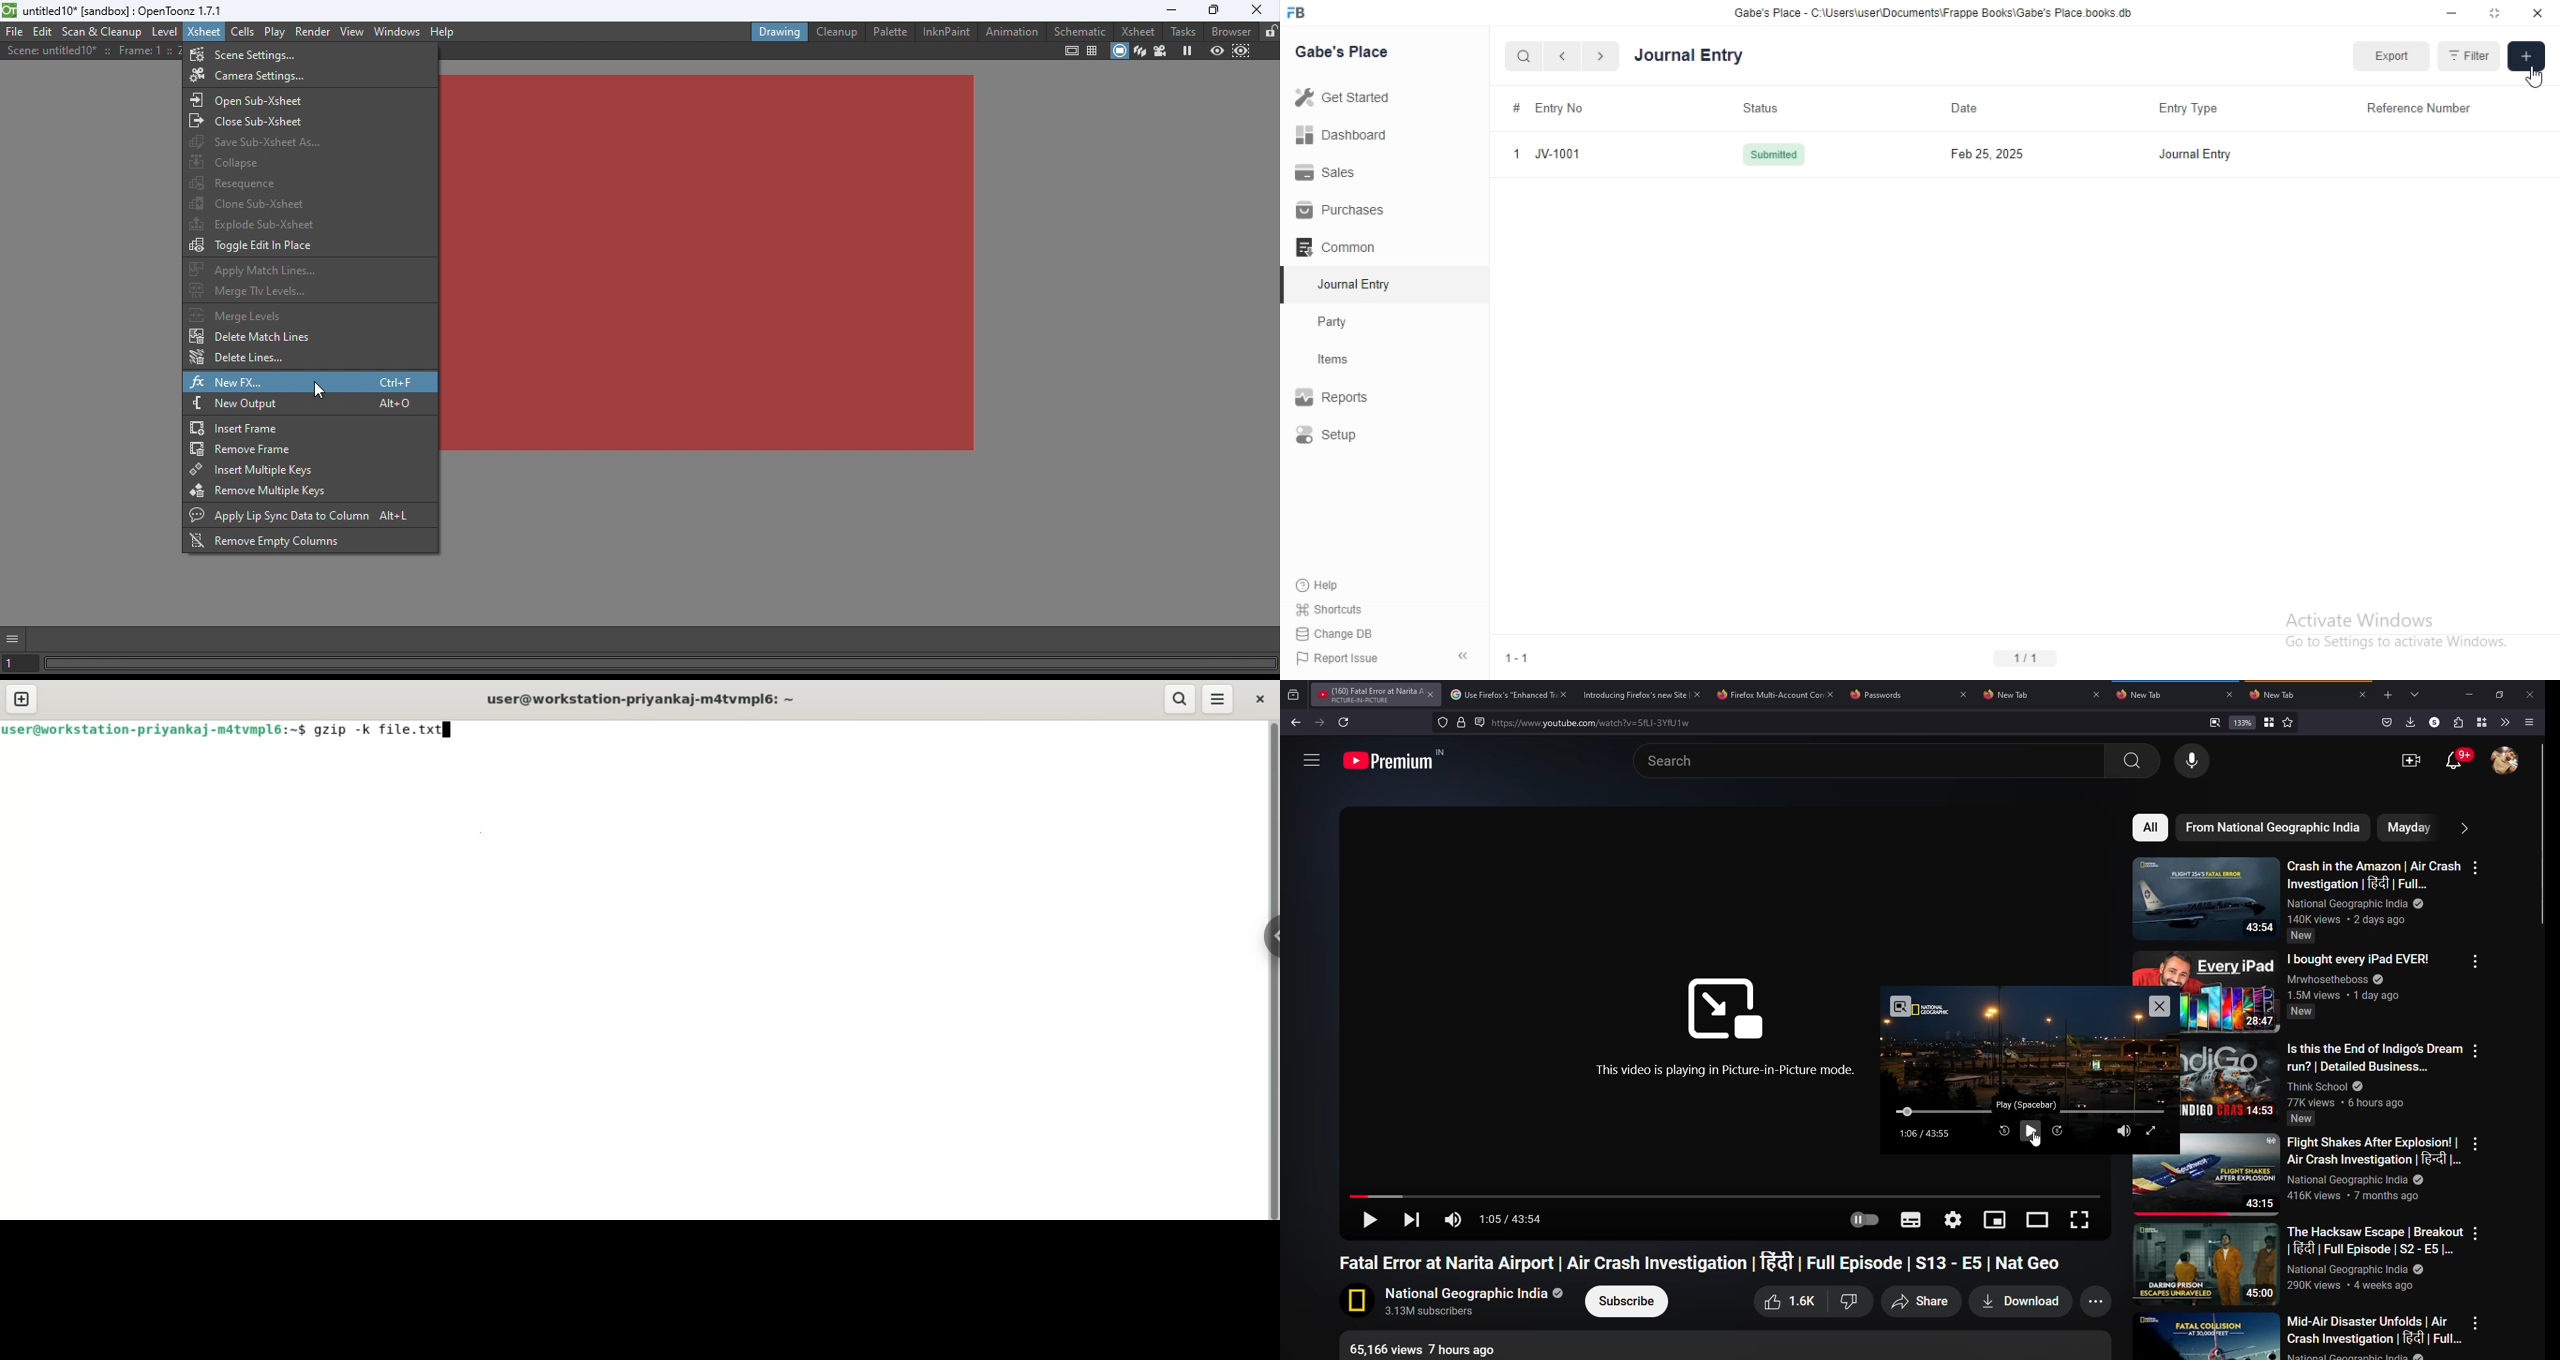  What do you see at coordinates (2374, 1168) in the screenshot?
I see `video text description` at bounding box center [2374, 1168].